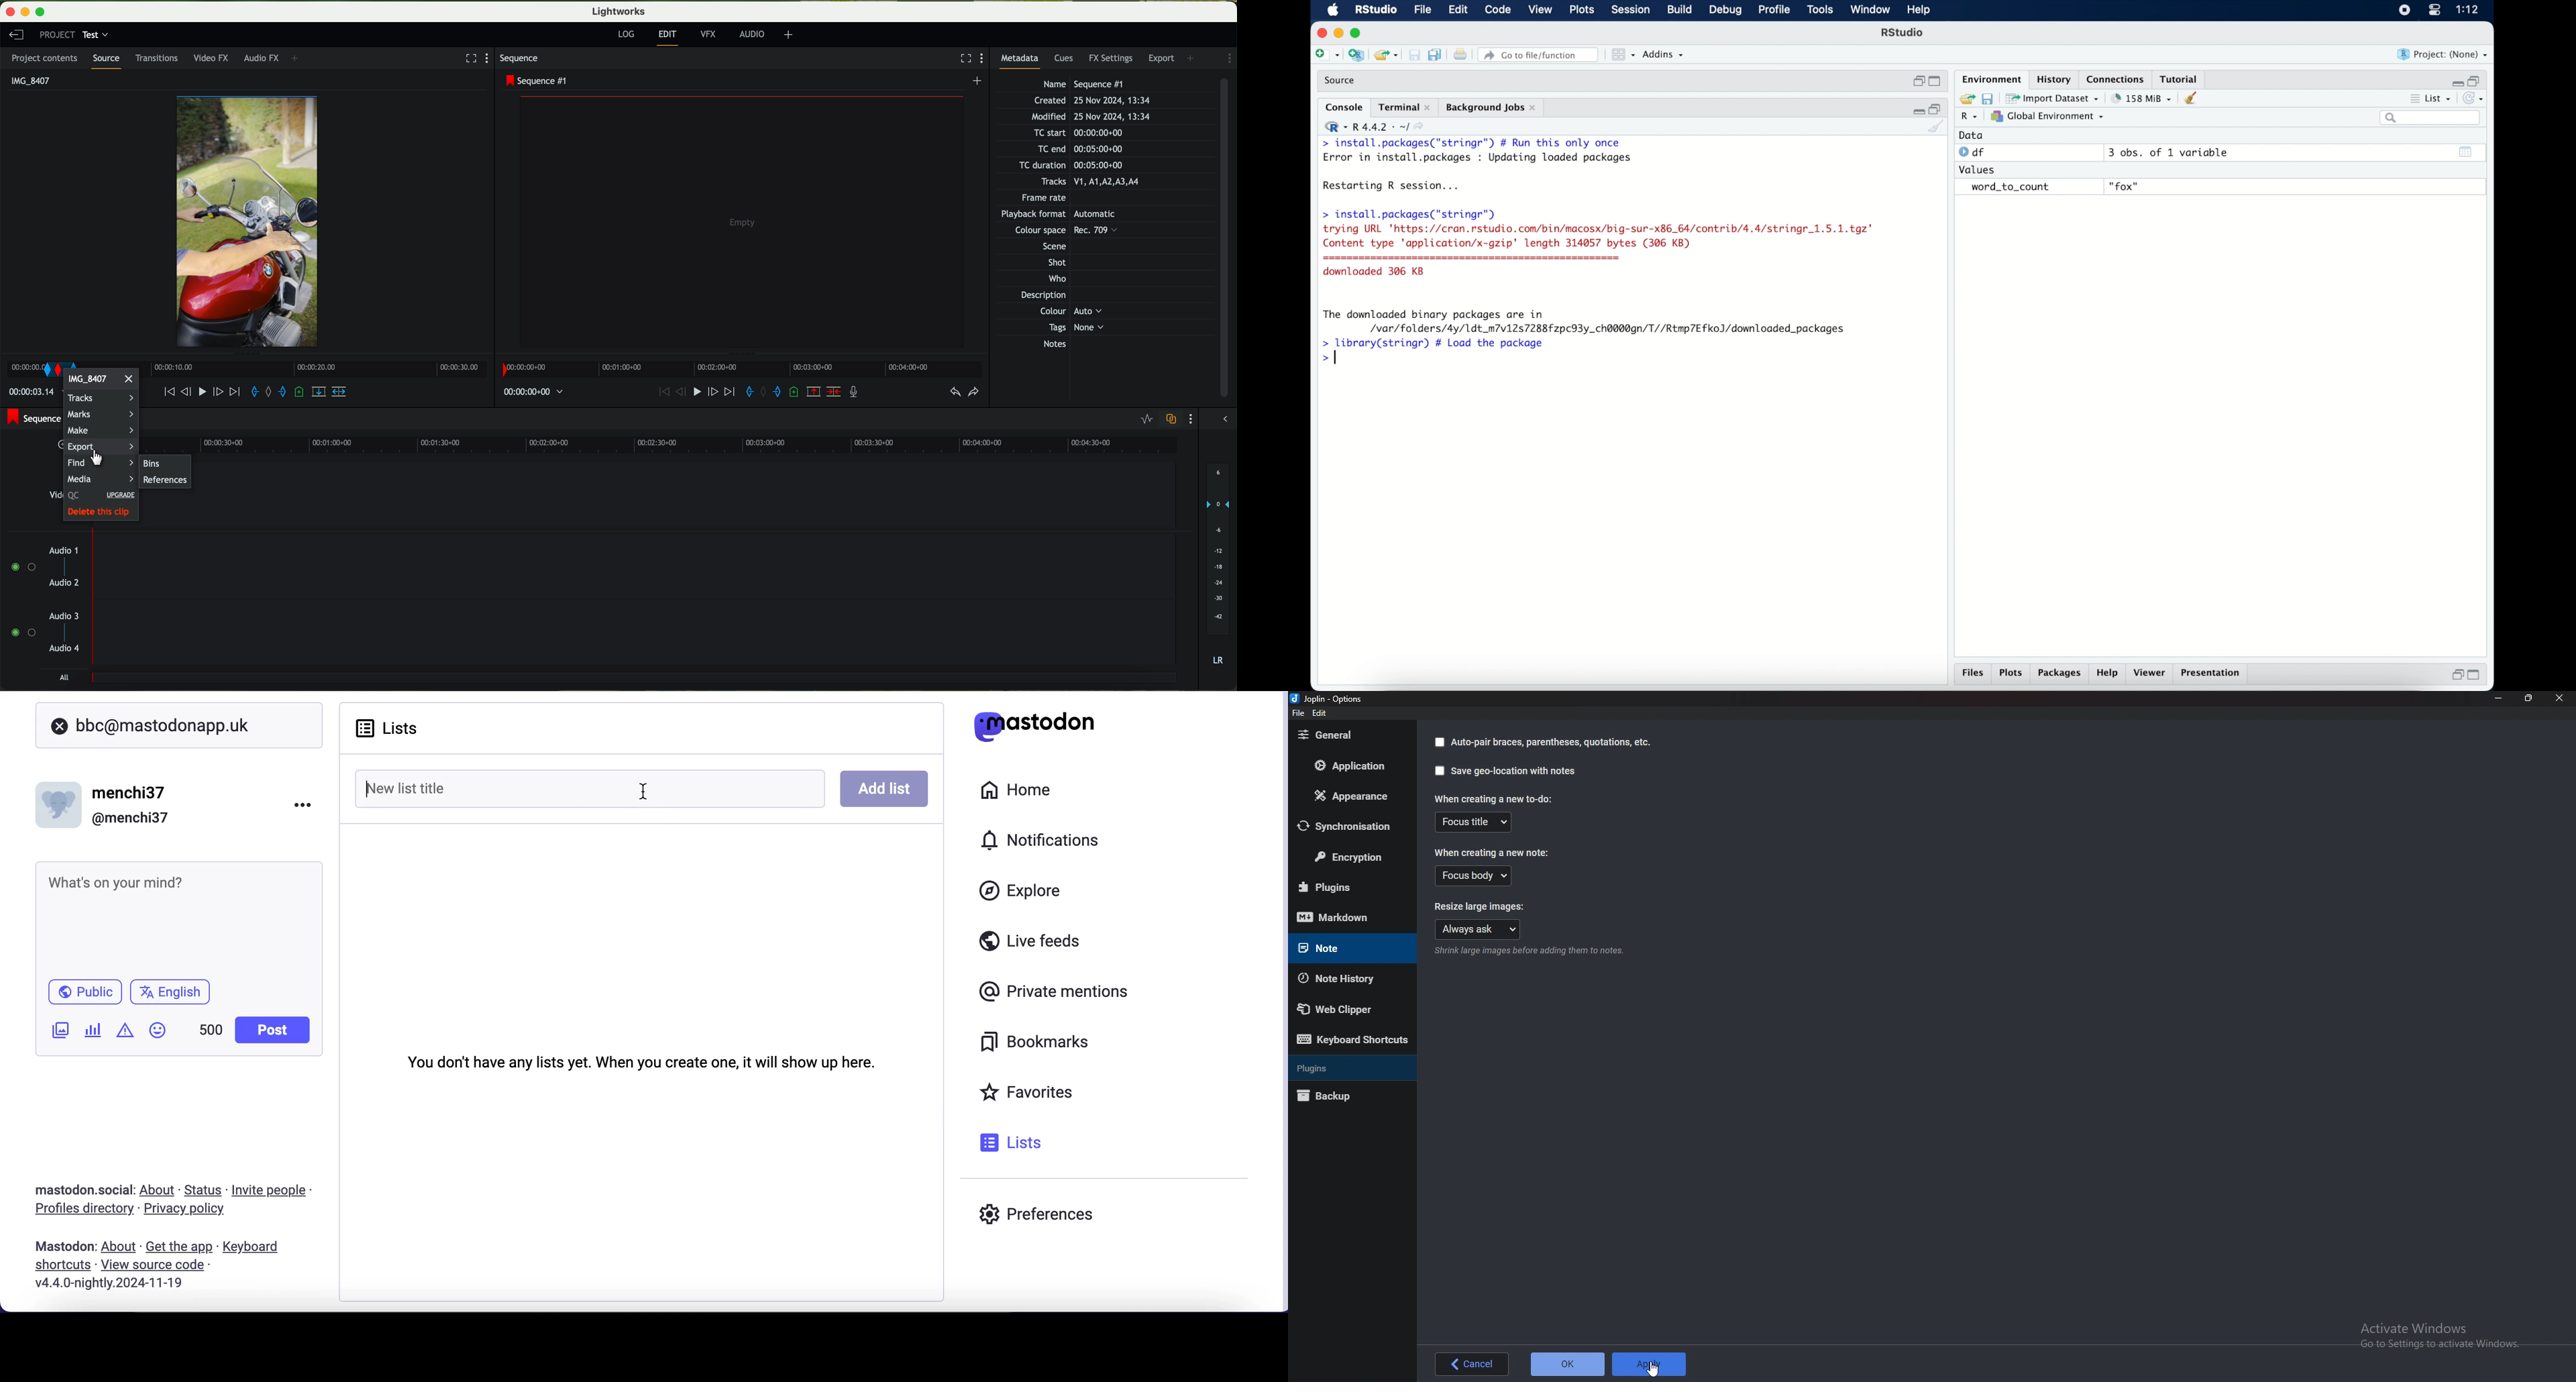  I want to click on user name, so click(110, 803).